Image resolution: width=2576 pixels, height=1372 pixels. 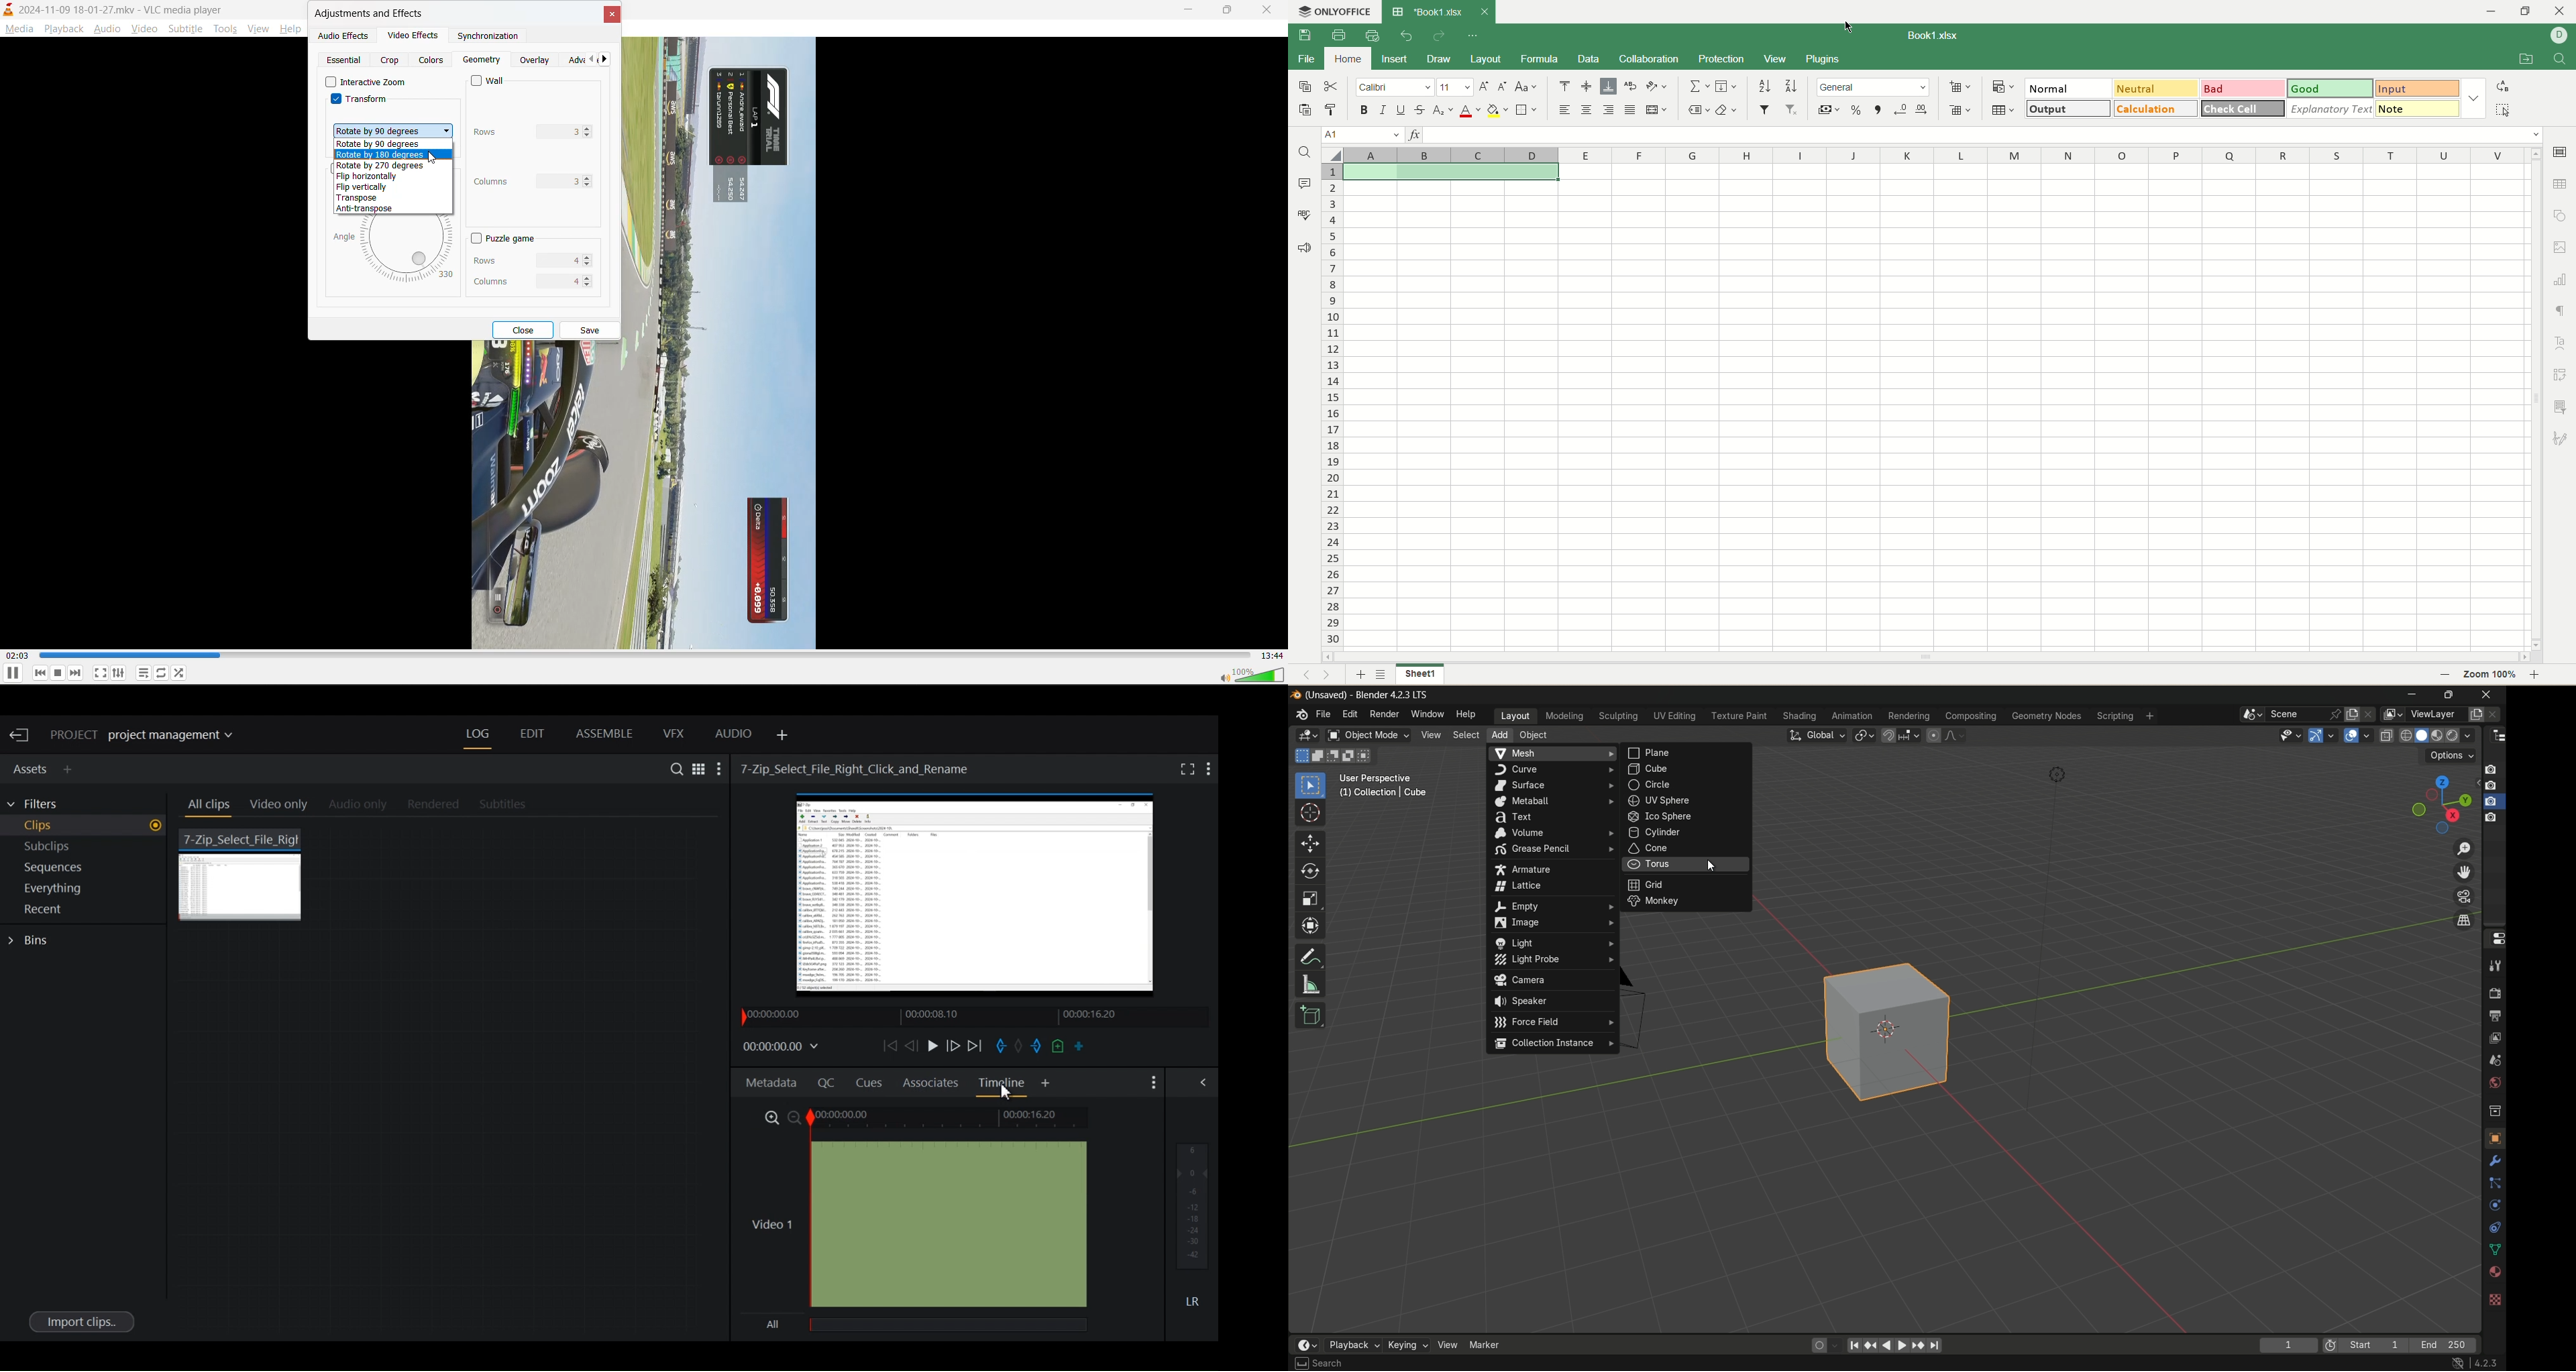 What do you see at coordinates (1311, 844) in the screenshot?
I see `move` at bounding box center [1311, 844].